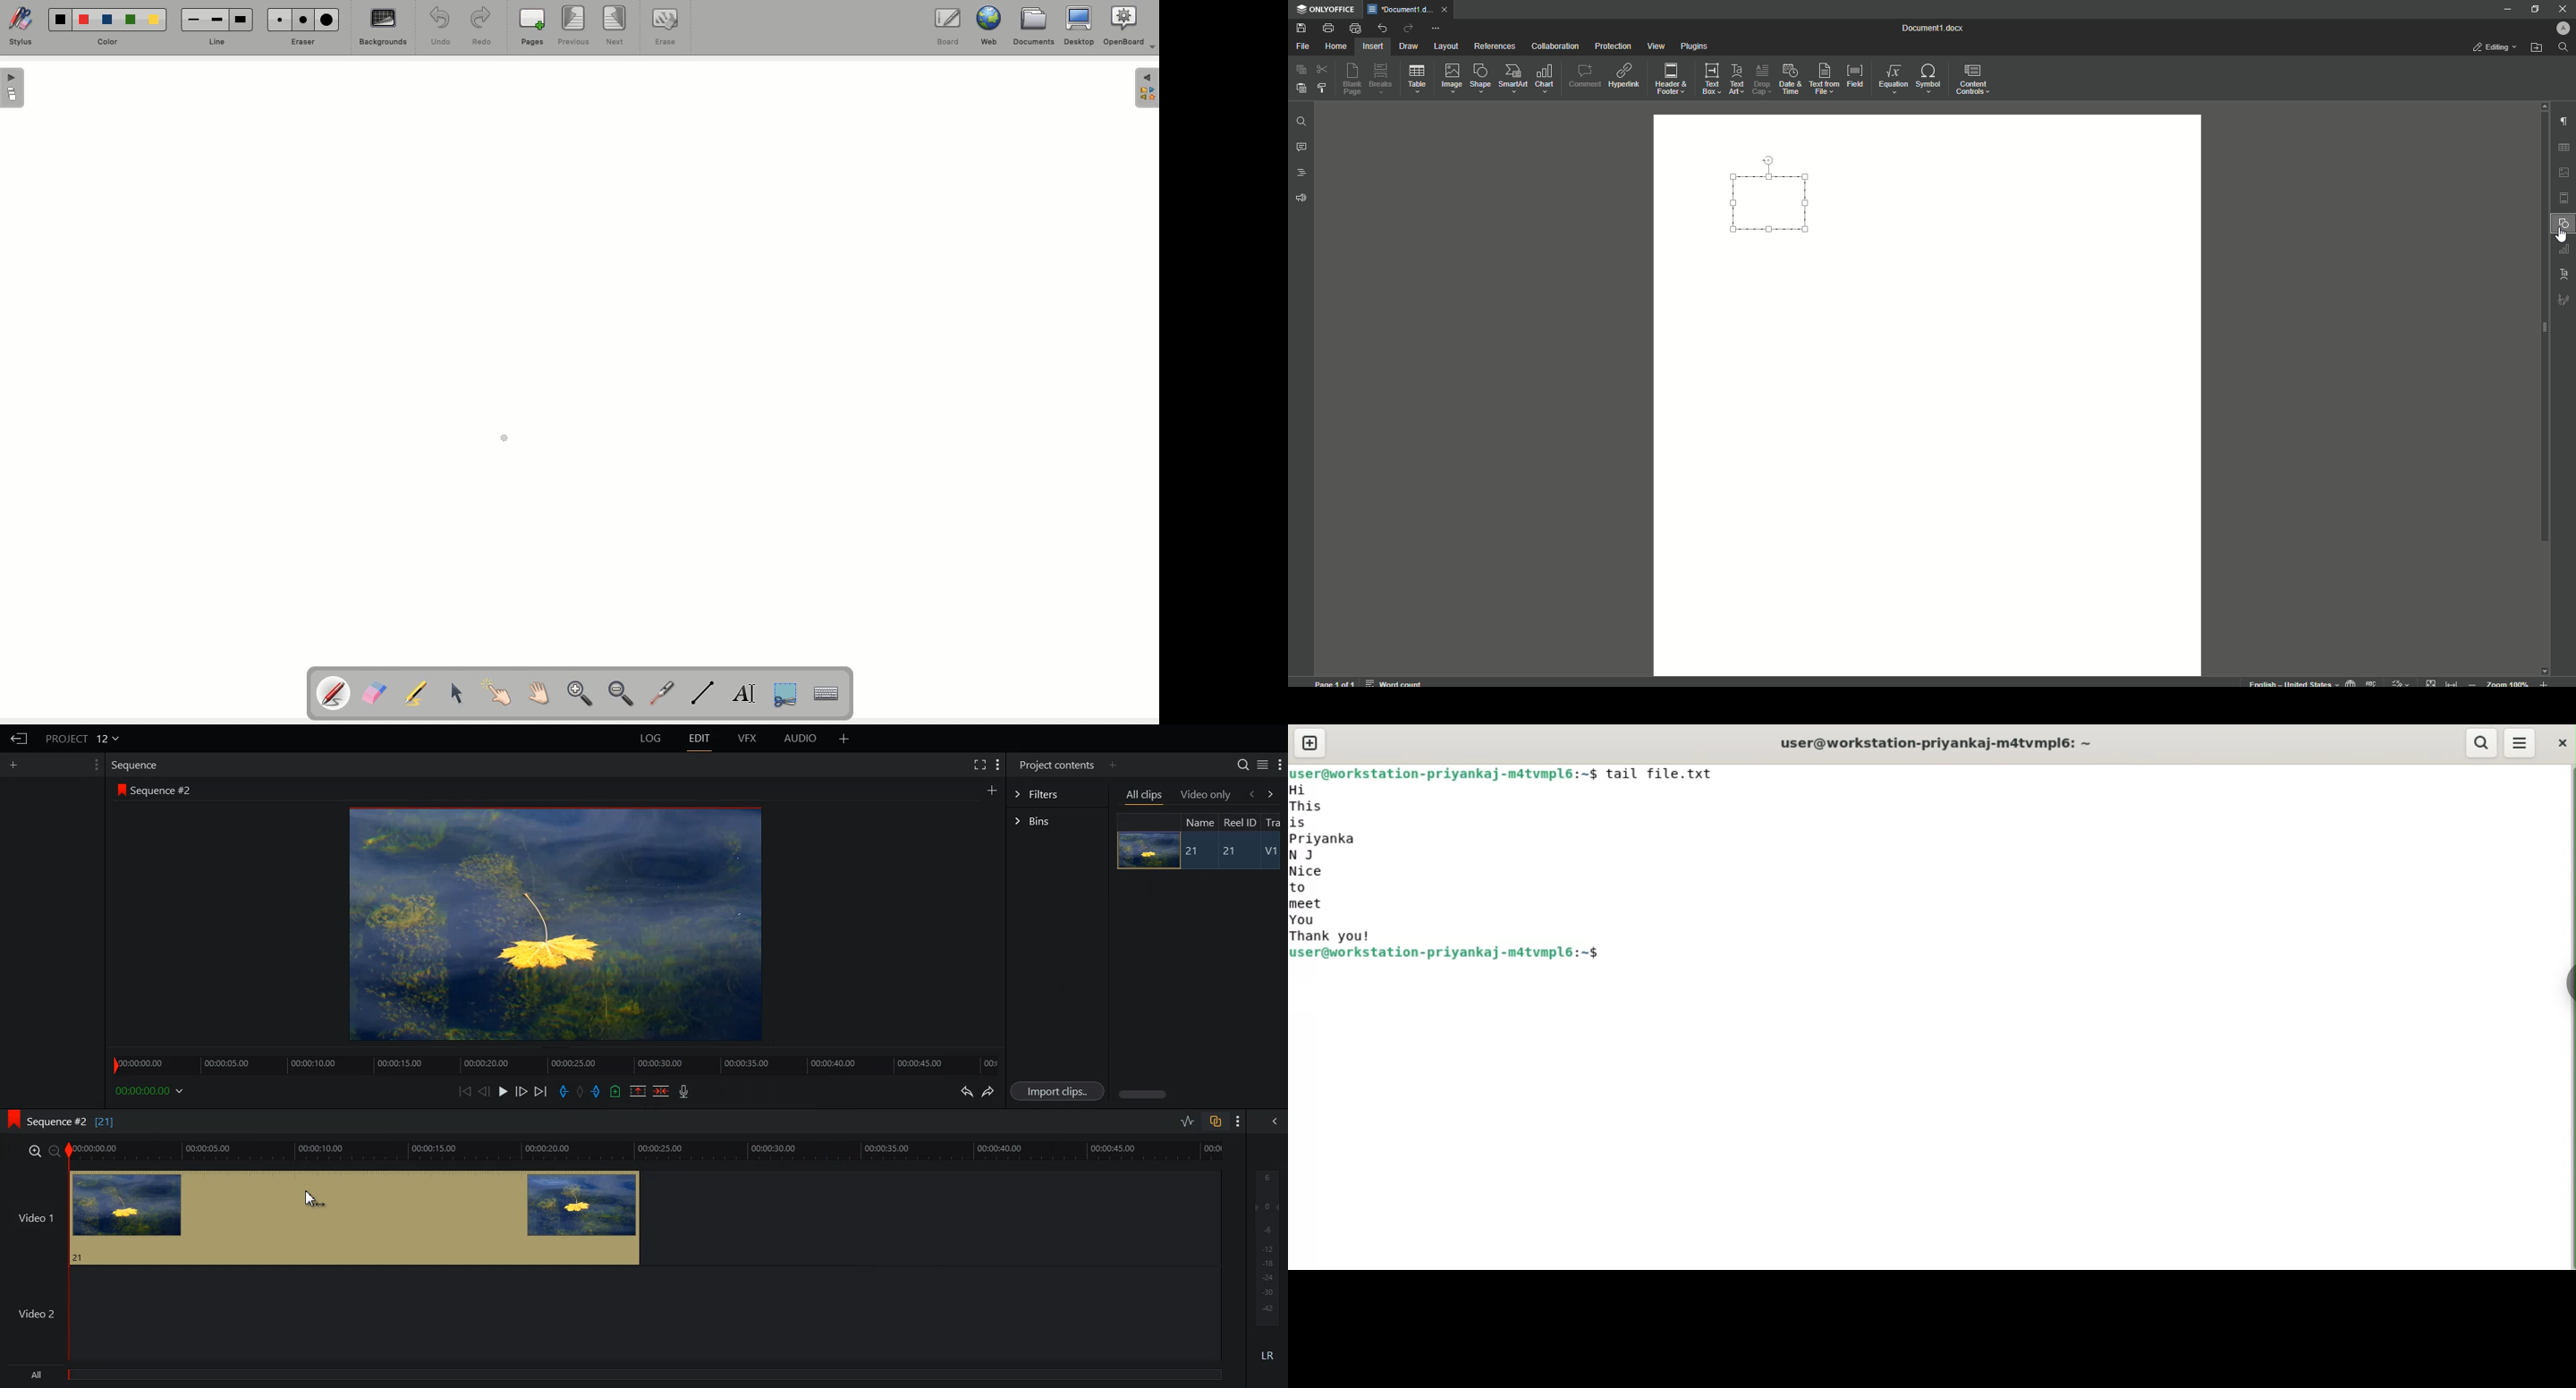  Describe the element at coordinates (1057, 822) in the screenshot. I see `Bins` at that location.